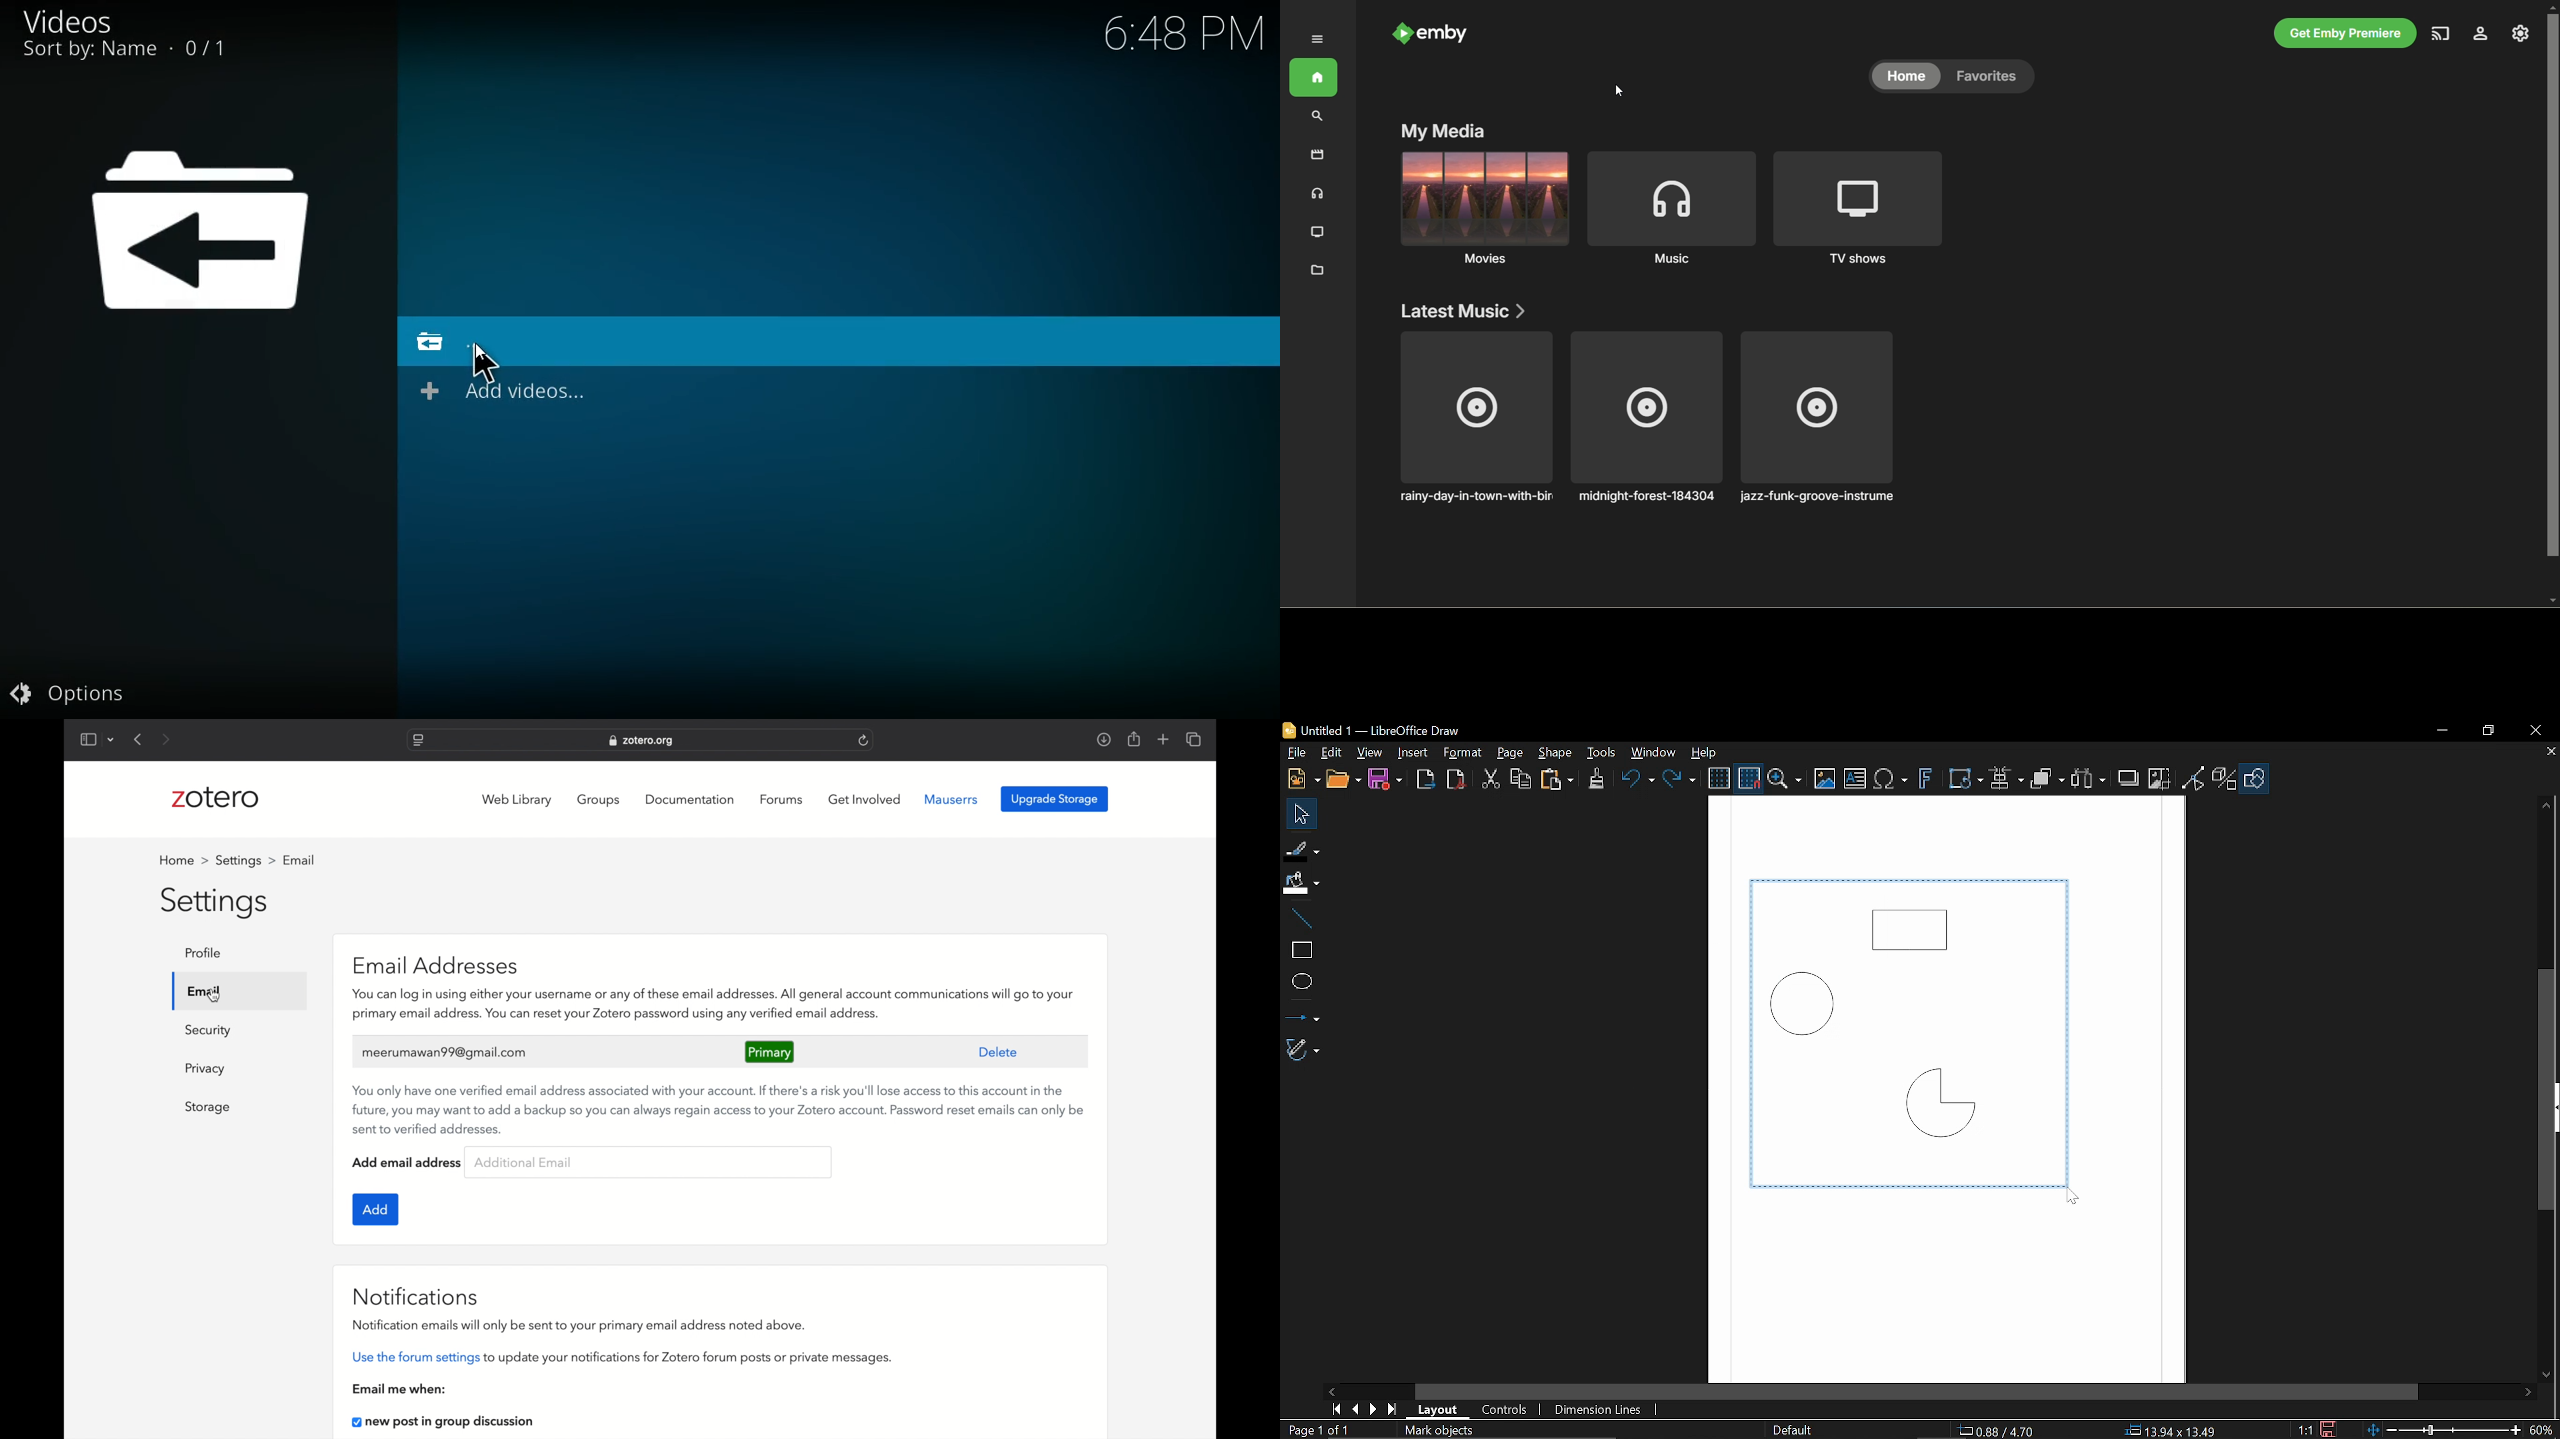 The image size is (2576, 1456). I want to click on Display grid, so click(1718, 778).